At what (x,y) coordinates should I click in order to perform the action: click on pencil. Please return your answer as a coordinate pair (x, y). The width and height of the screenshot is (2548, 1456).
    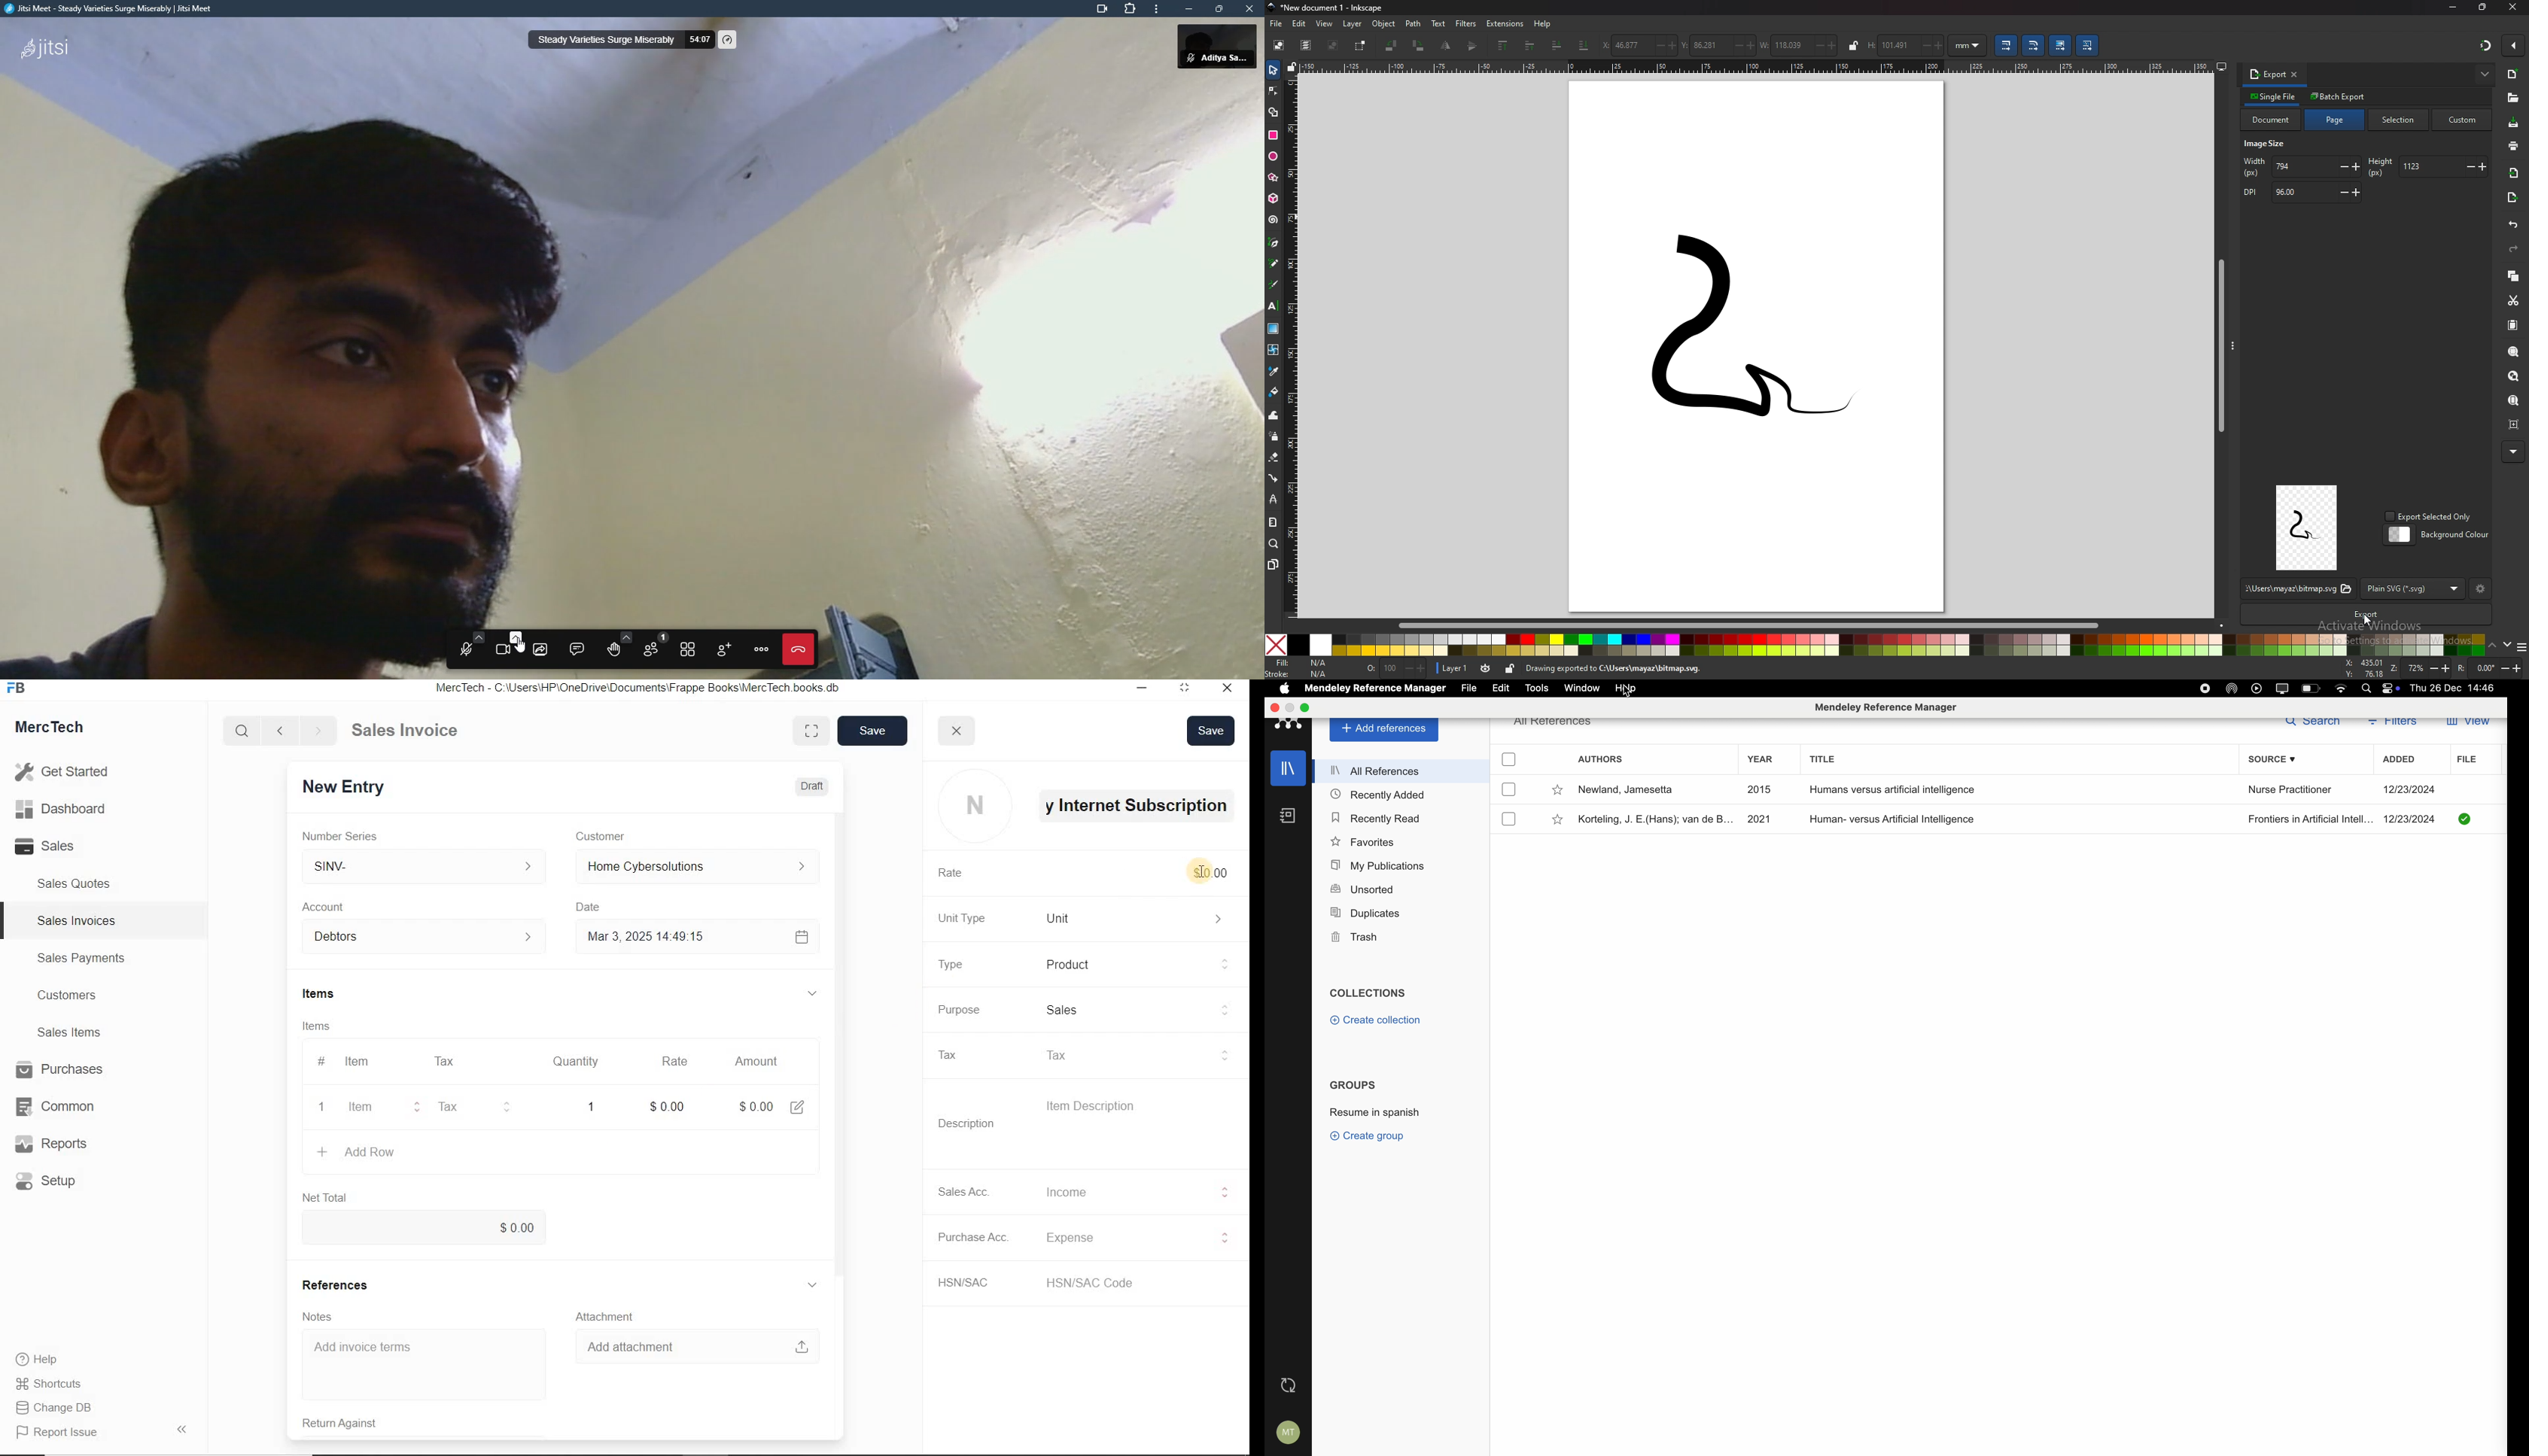
    Looking at the image, I should click on (1274, 263).